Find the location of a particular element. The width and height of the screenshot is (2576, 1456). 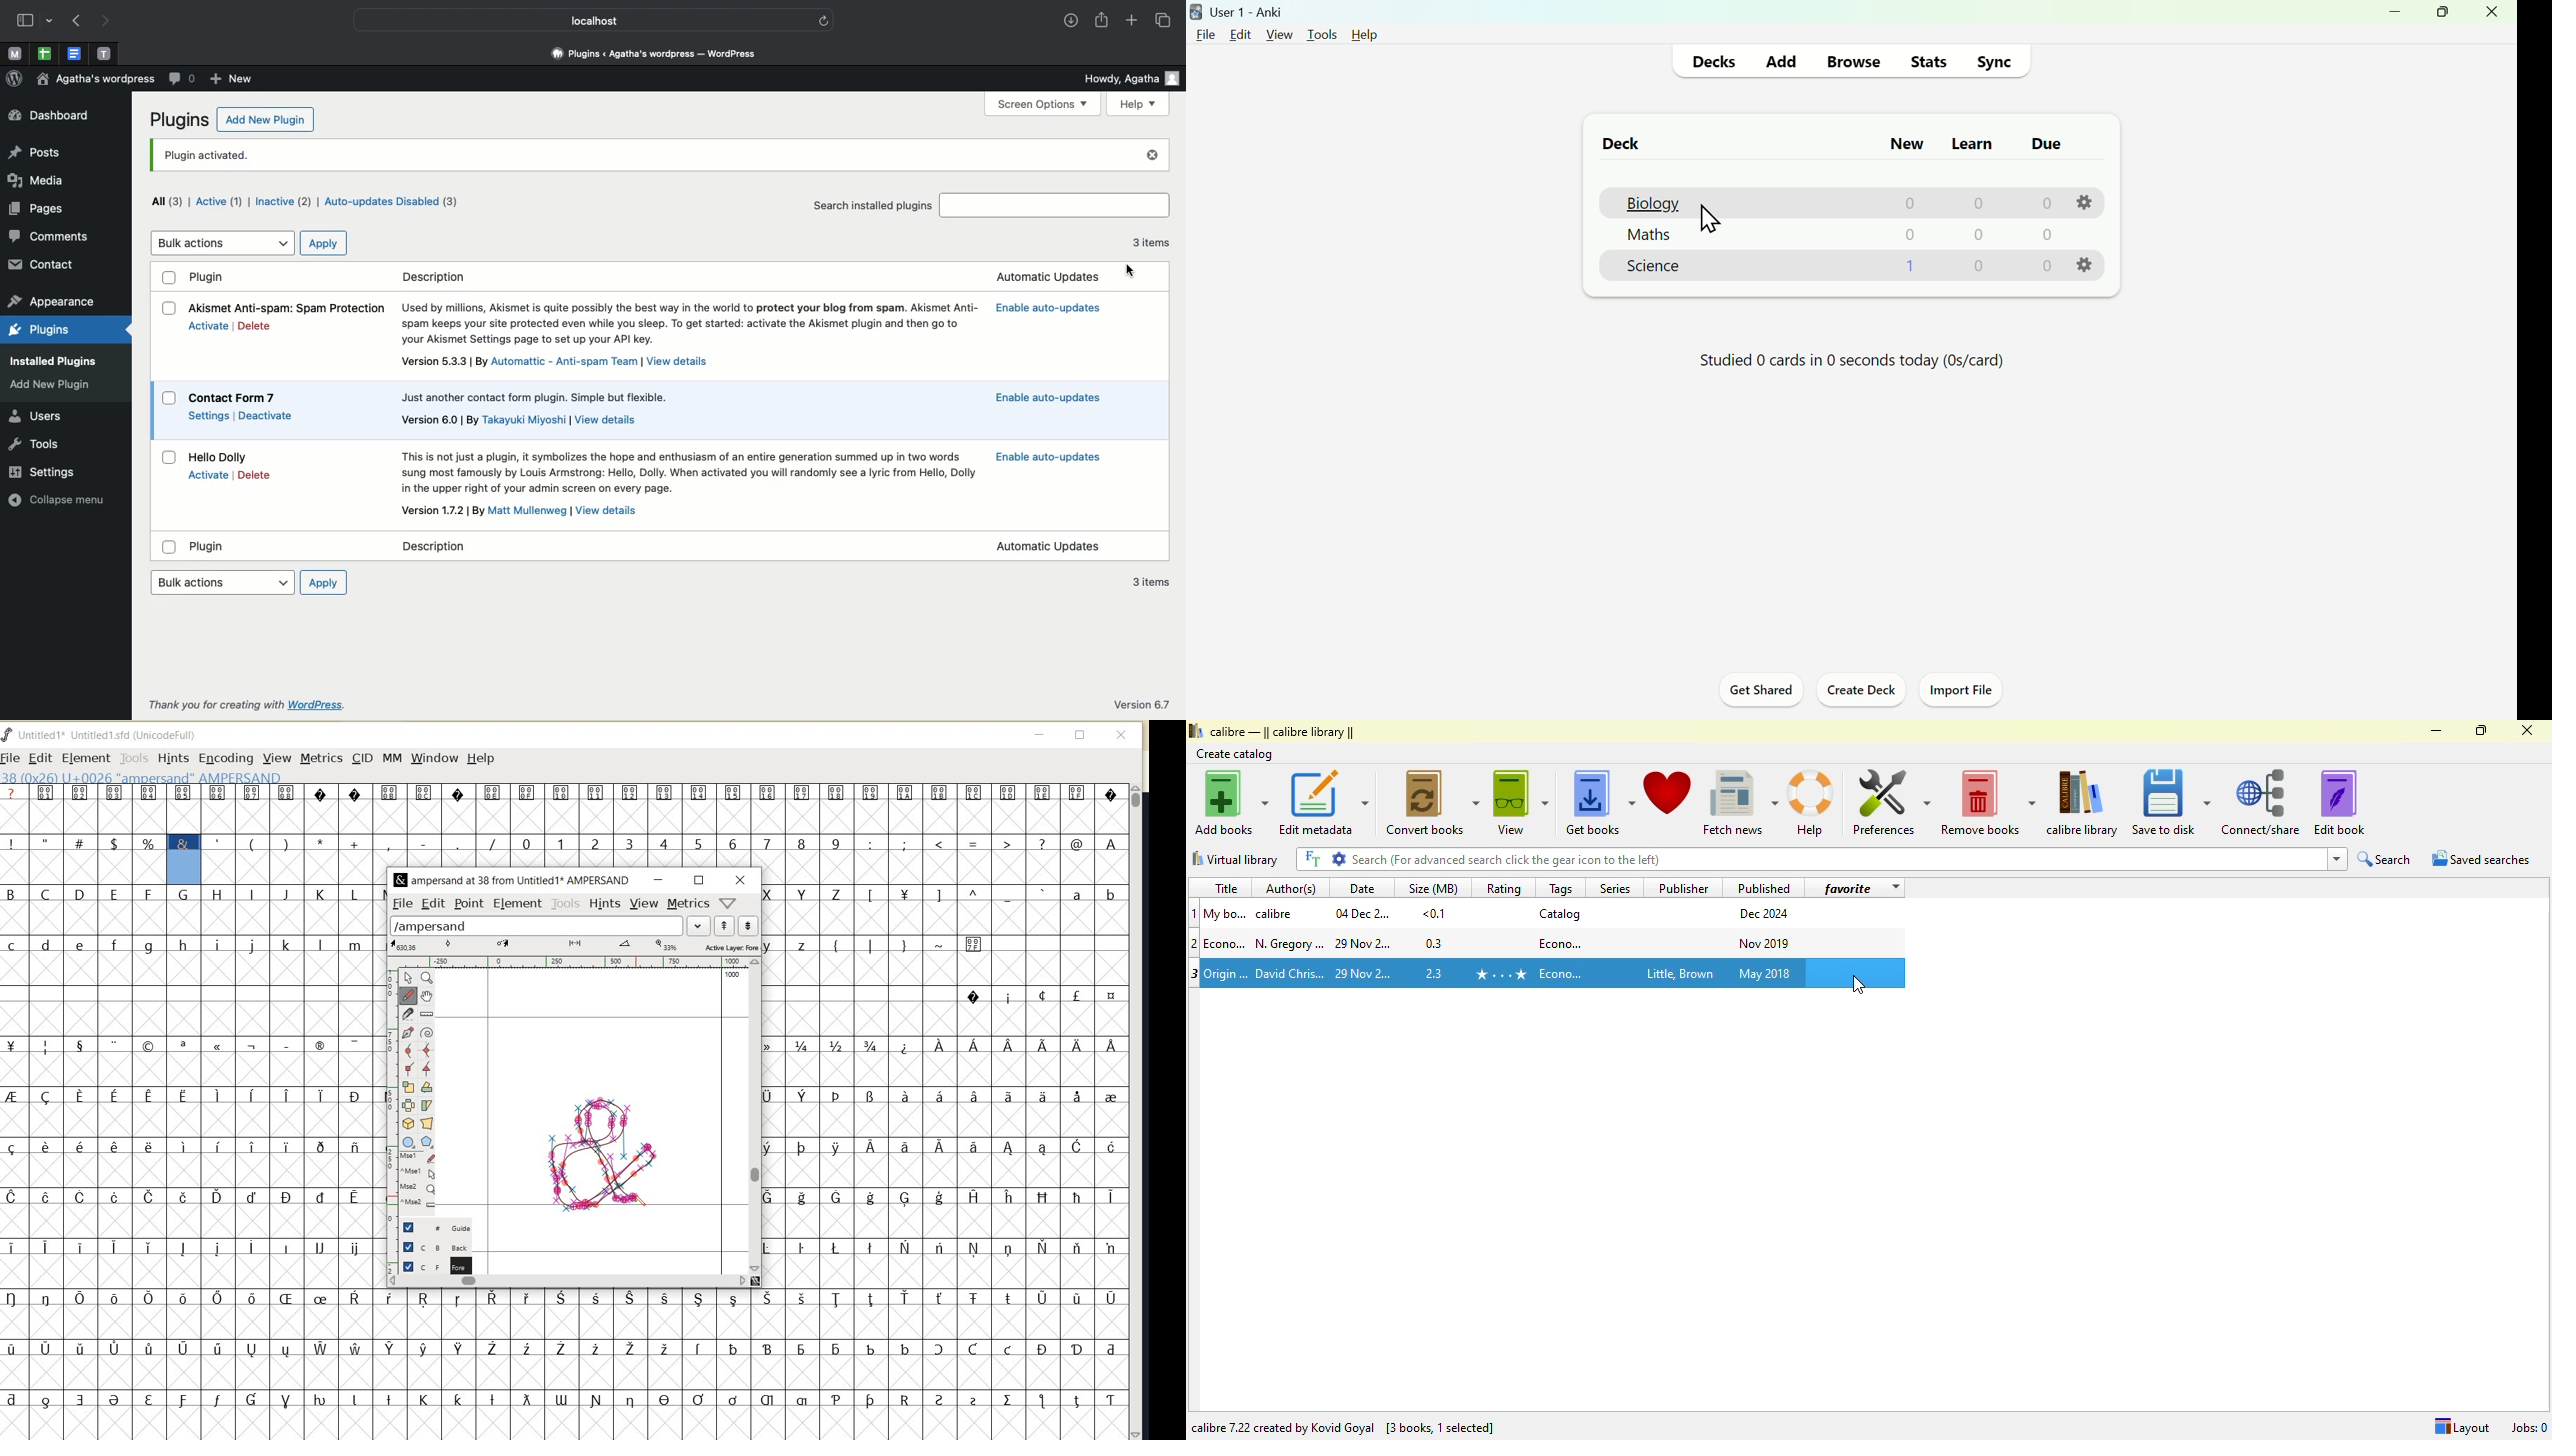

glyph characters is located at coordinates (749, 1357).